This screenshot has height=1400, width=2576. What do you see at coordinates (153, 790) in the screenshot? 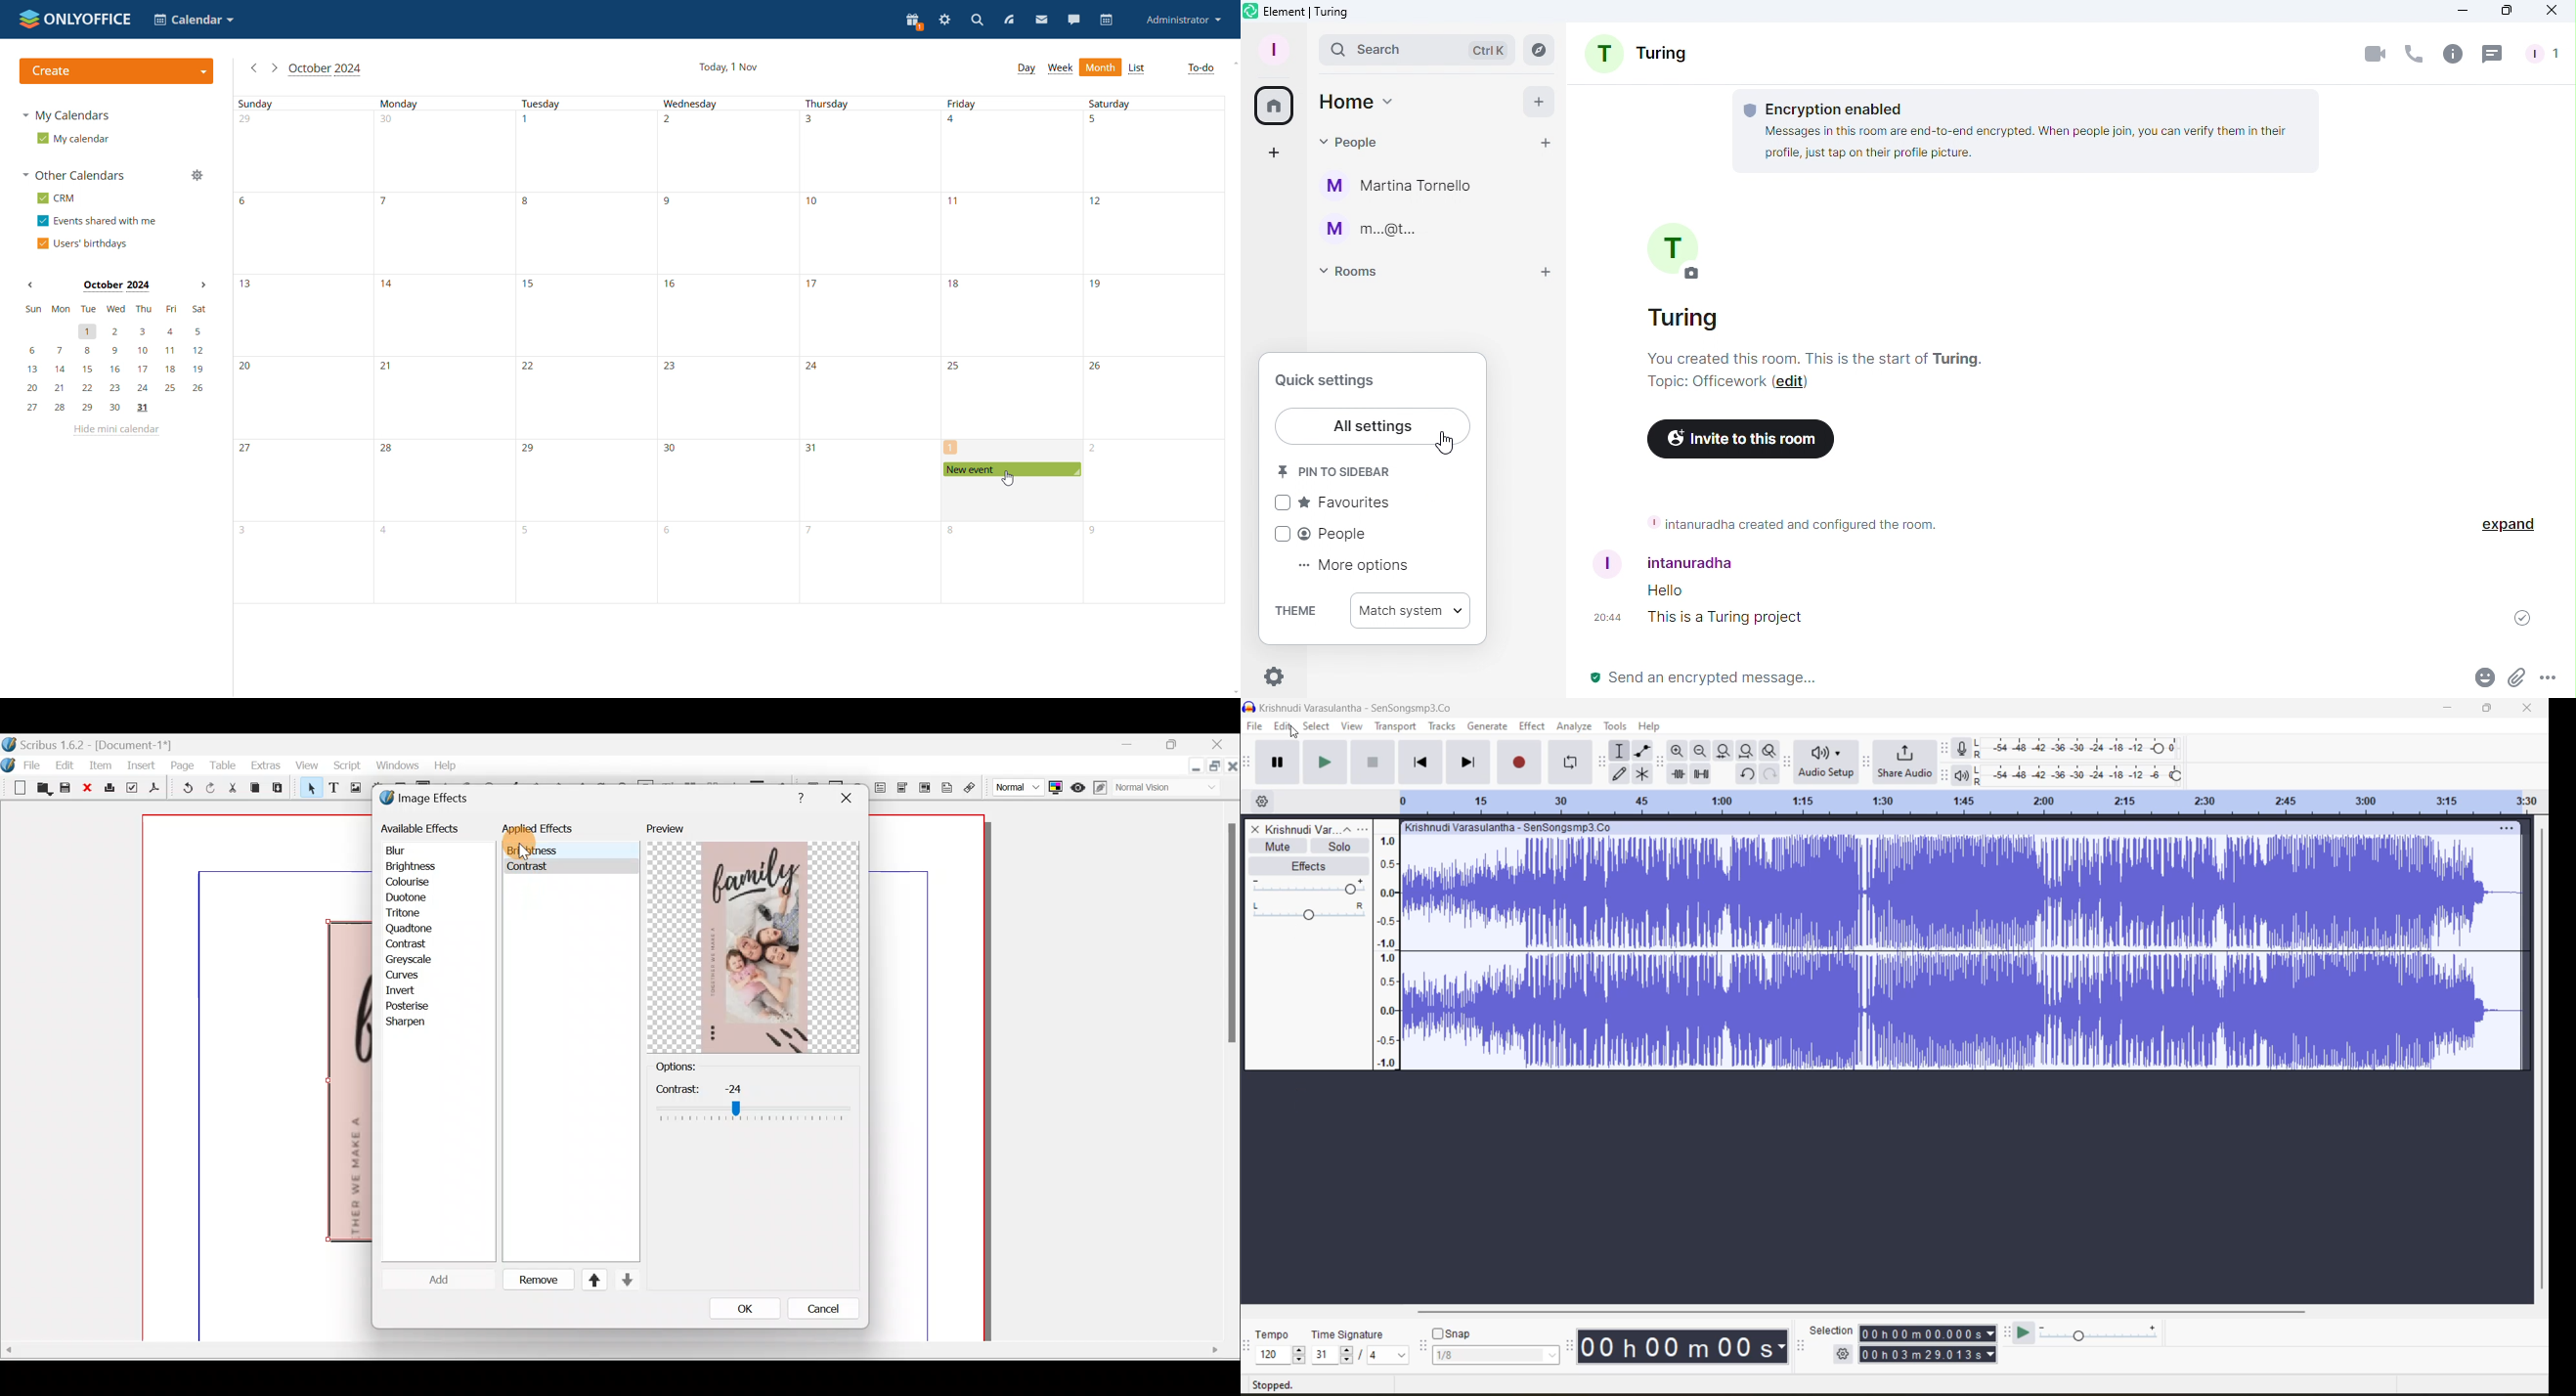
I see `Save as PDF` at bounding box center [153, 790].